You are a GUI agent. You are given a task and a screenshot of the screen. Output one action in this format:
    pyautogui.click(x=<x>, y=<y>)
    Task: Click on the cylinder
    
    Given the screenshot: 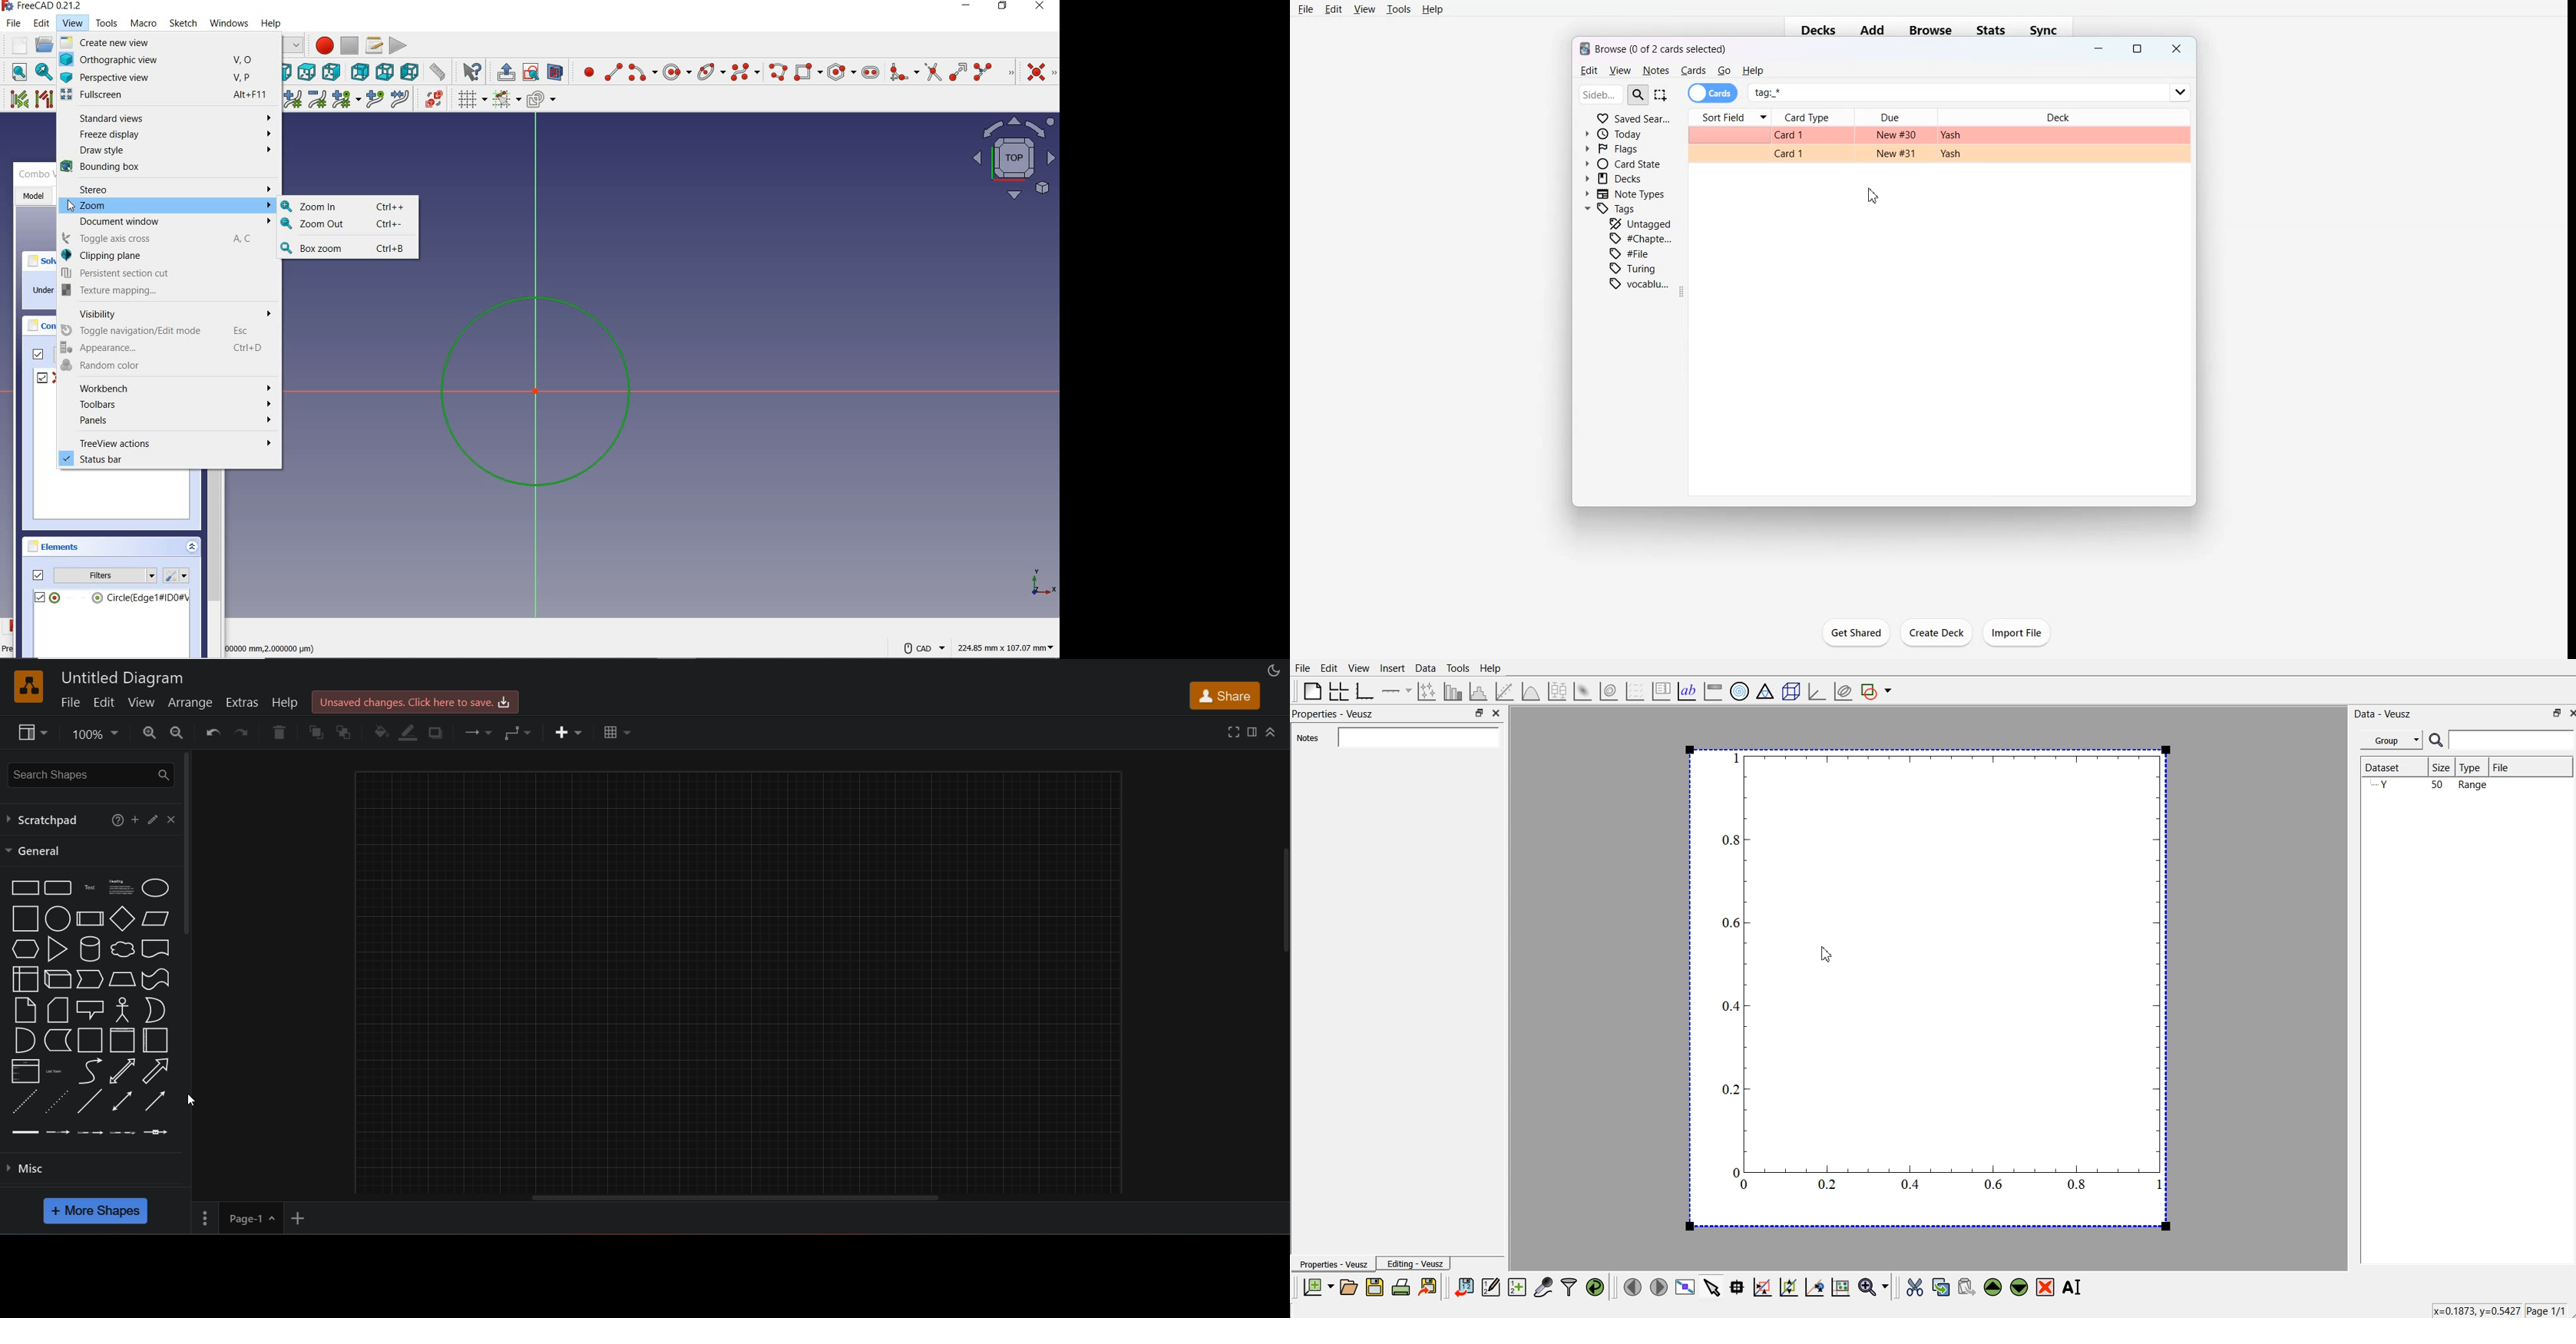 What is the action you would take?
    pyautogui.click(x=90, y=948)
    